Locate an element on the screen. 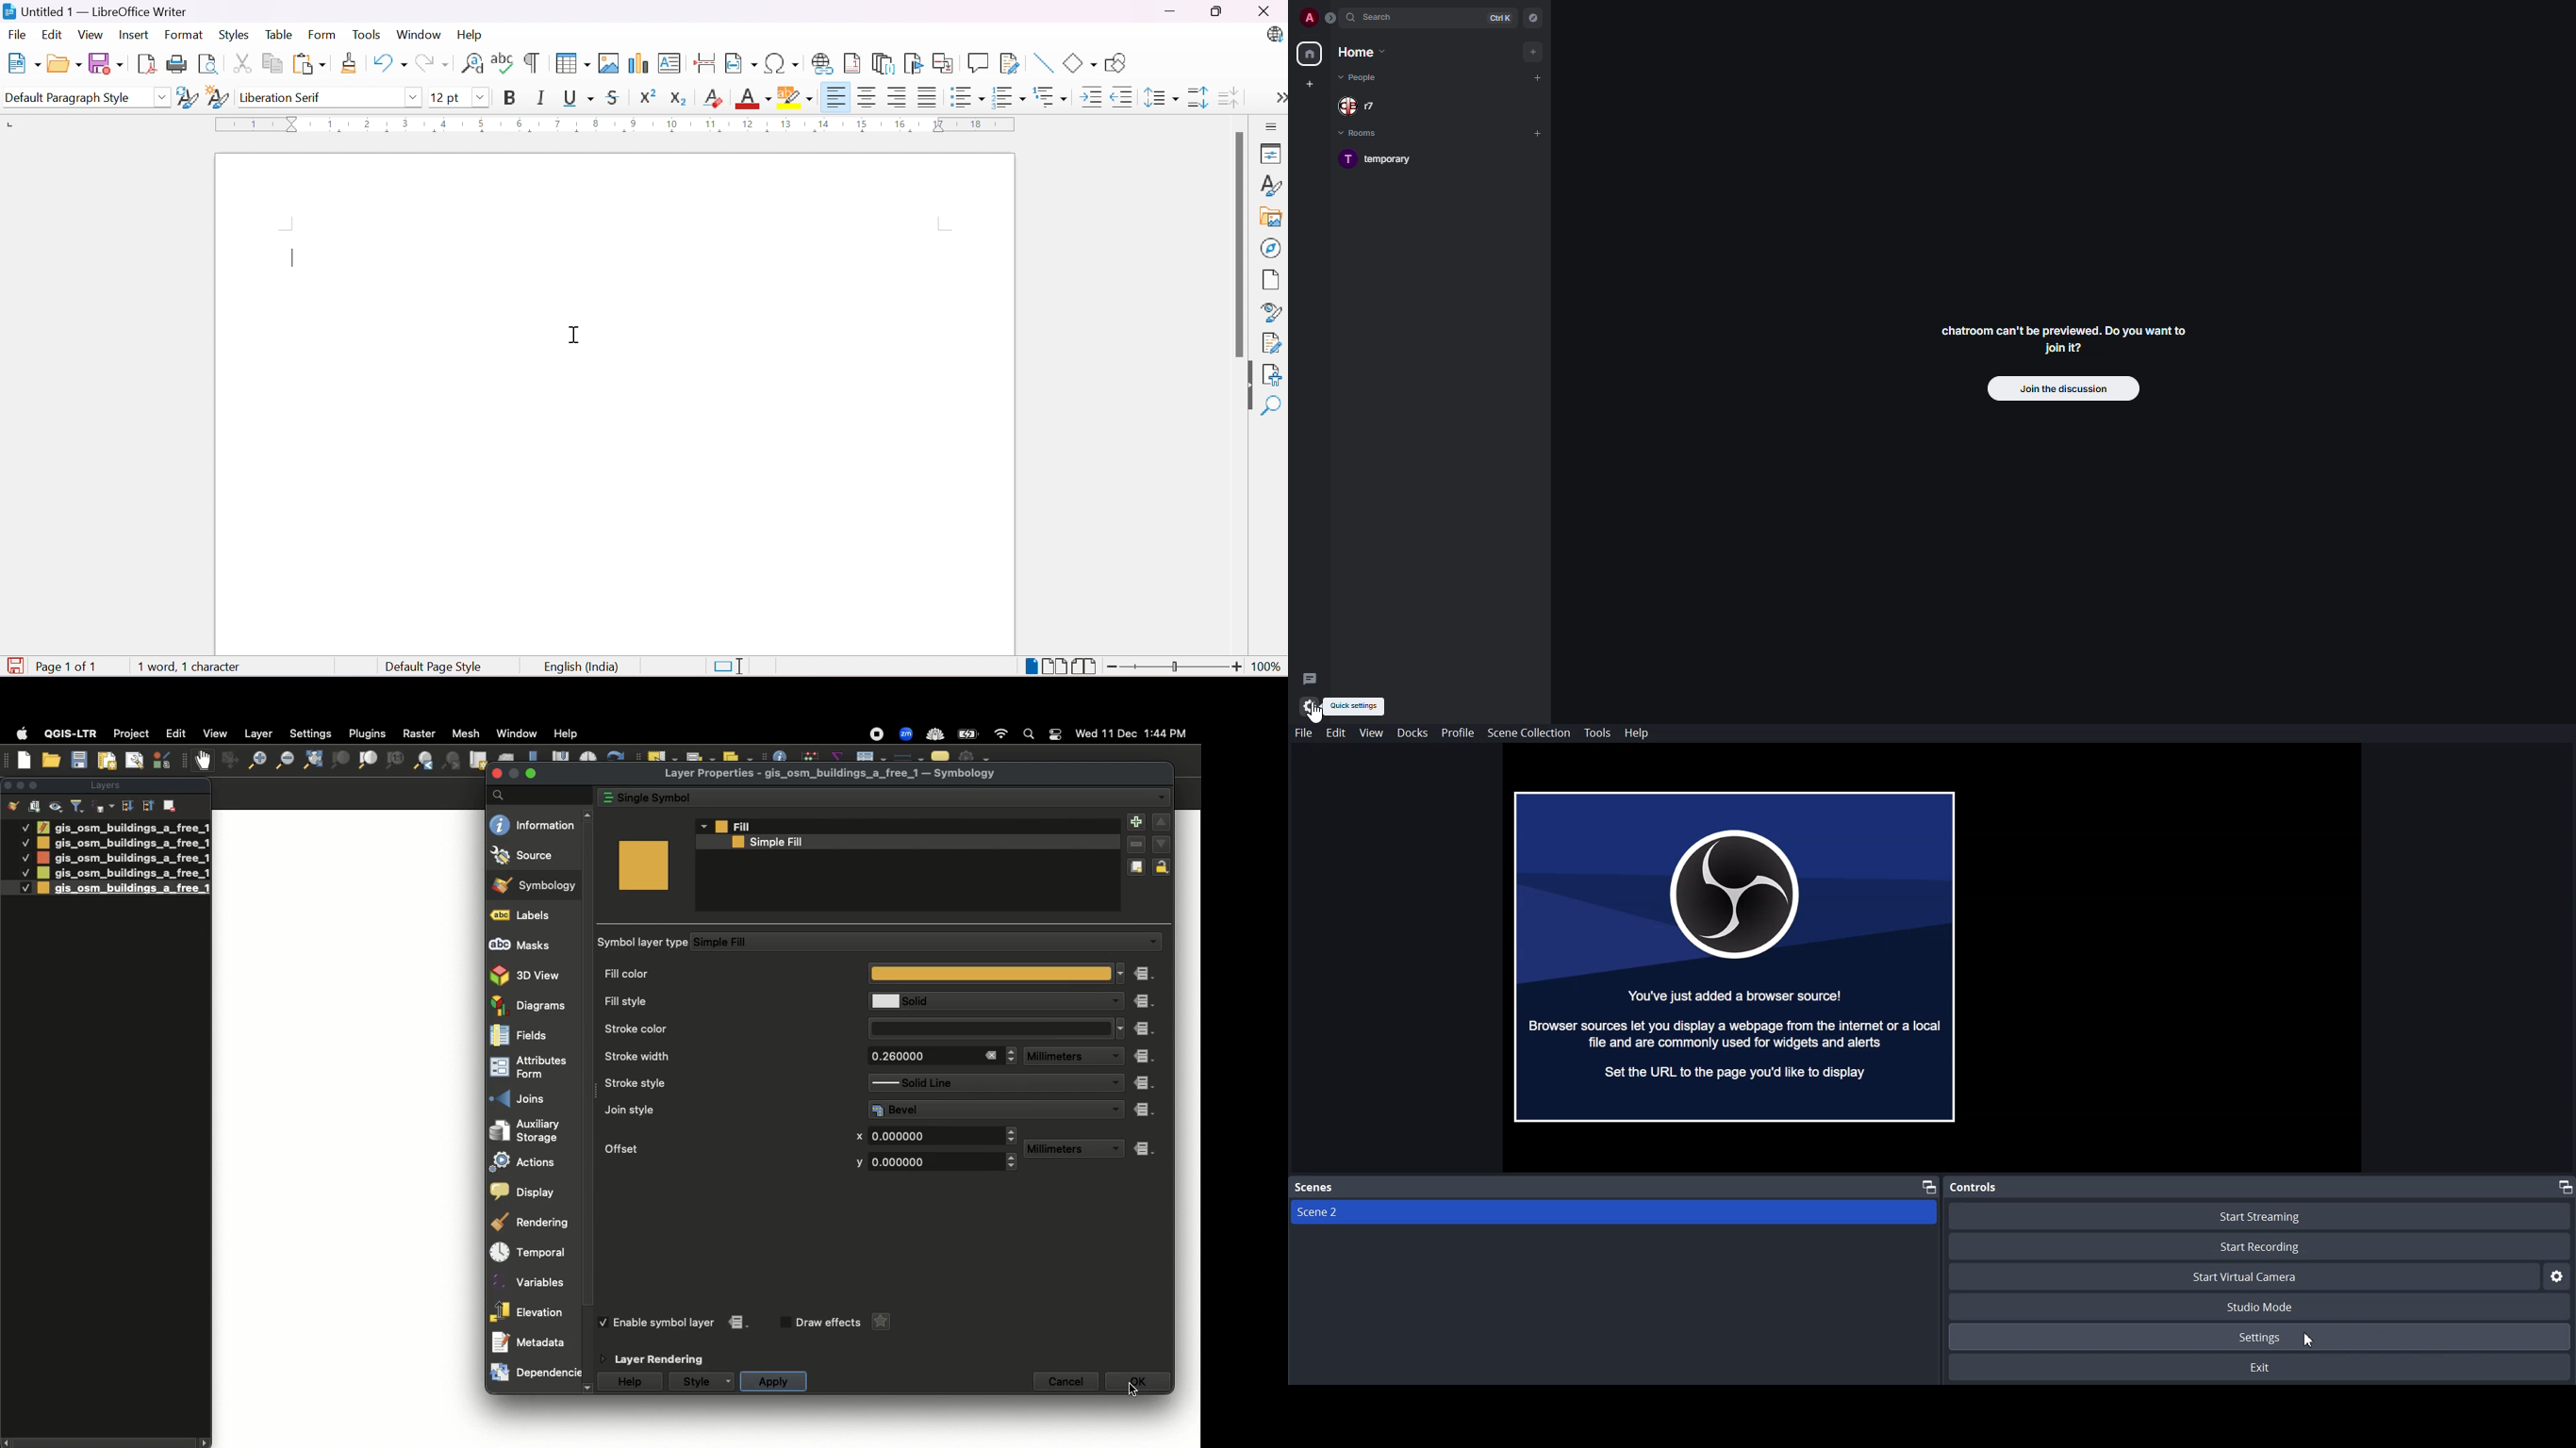 This screenshot has height=1456, width=2576. Settings is located at coordinates (2559, 1277).